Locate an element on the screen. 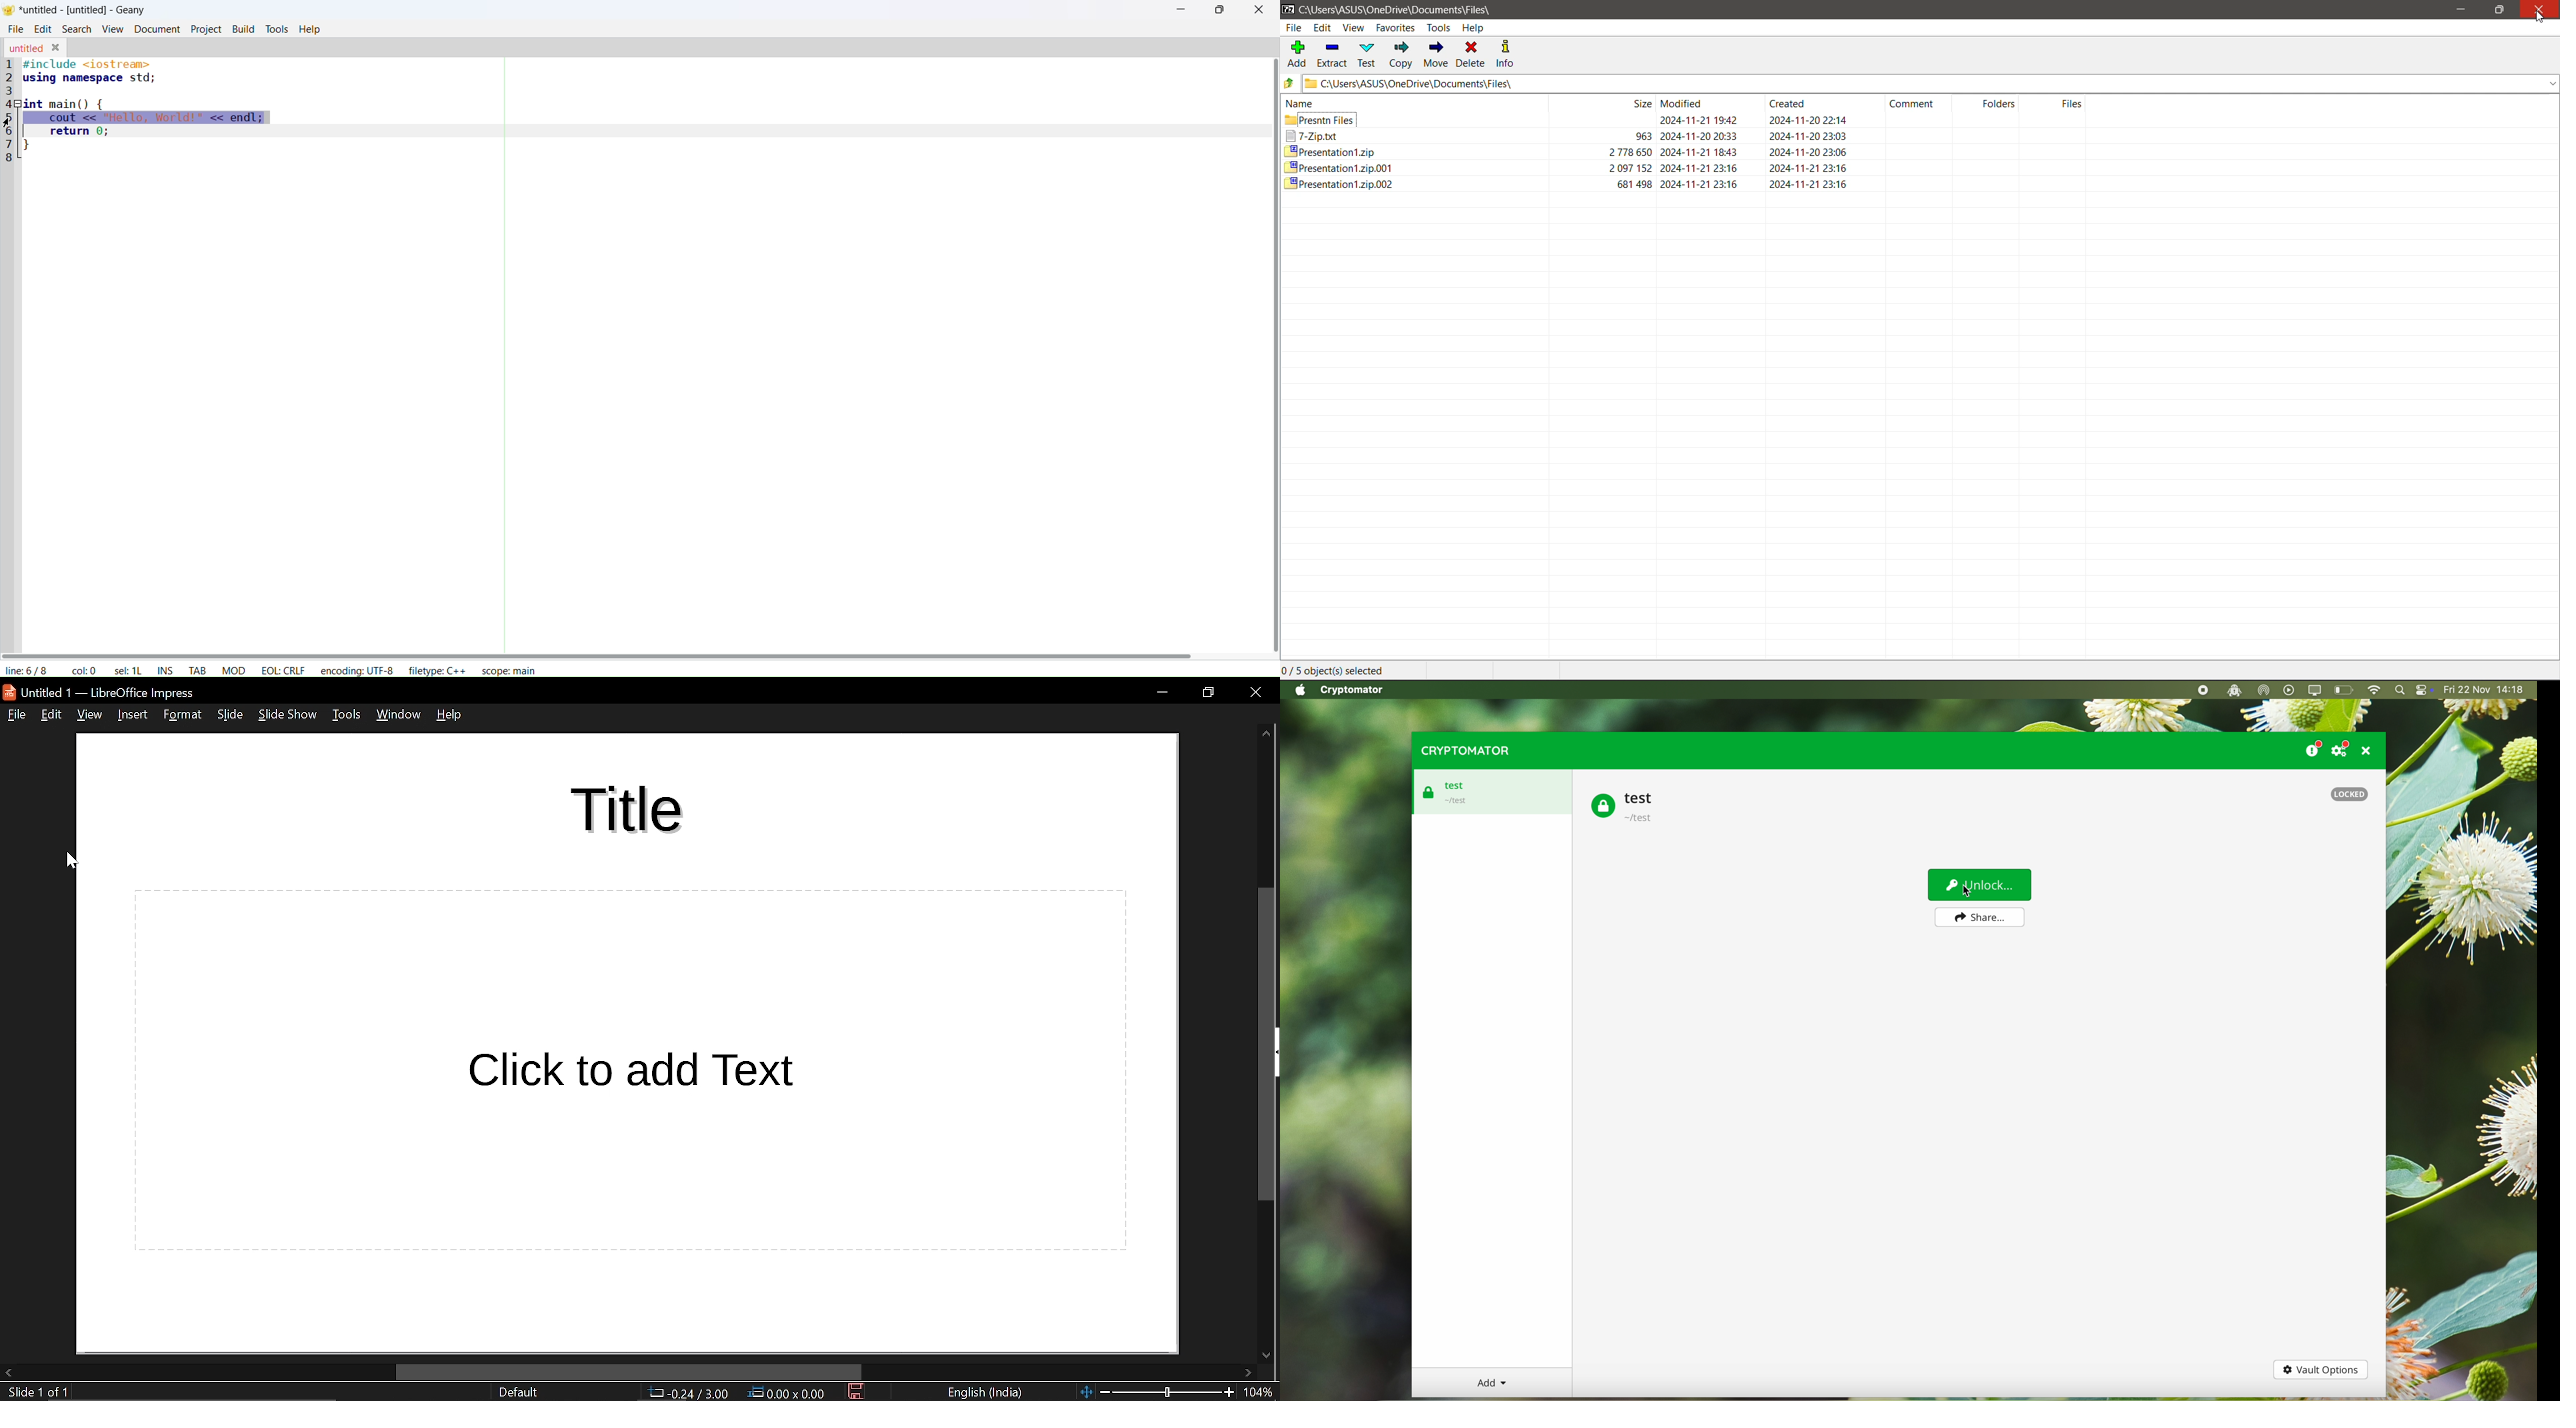 The image size is (2576, 1428). insert is located at coordinates (137, 714).